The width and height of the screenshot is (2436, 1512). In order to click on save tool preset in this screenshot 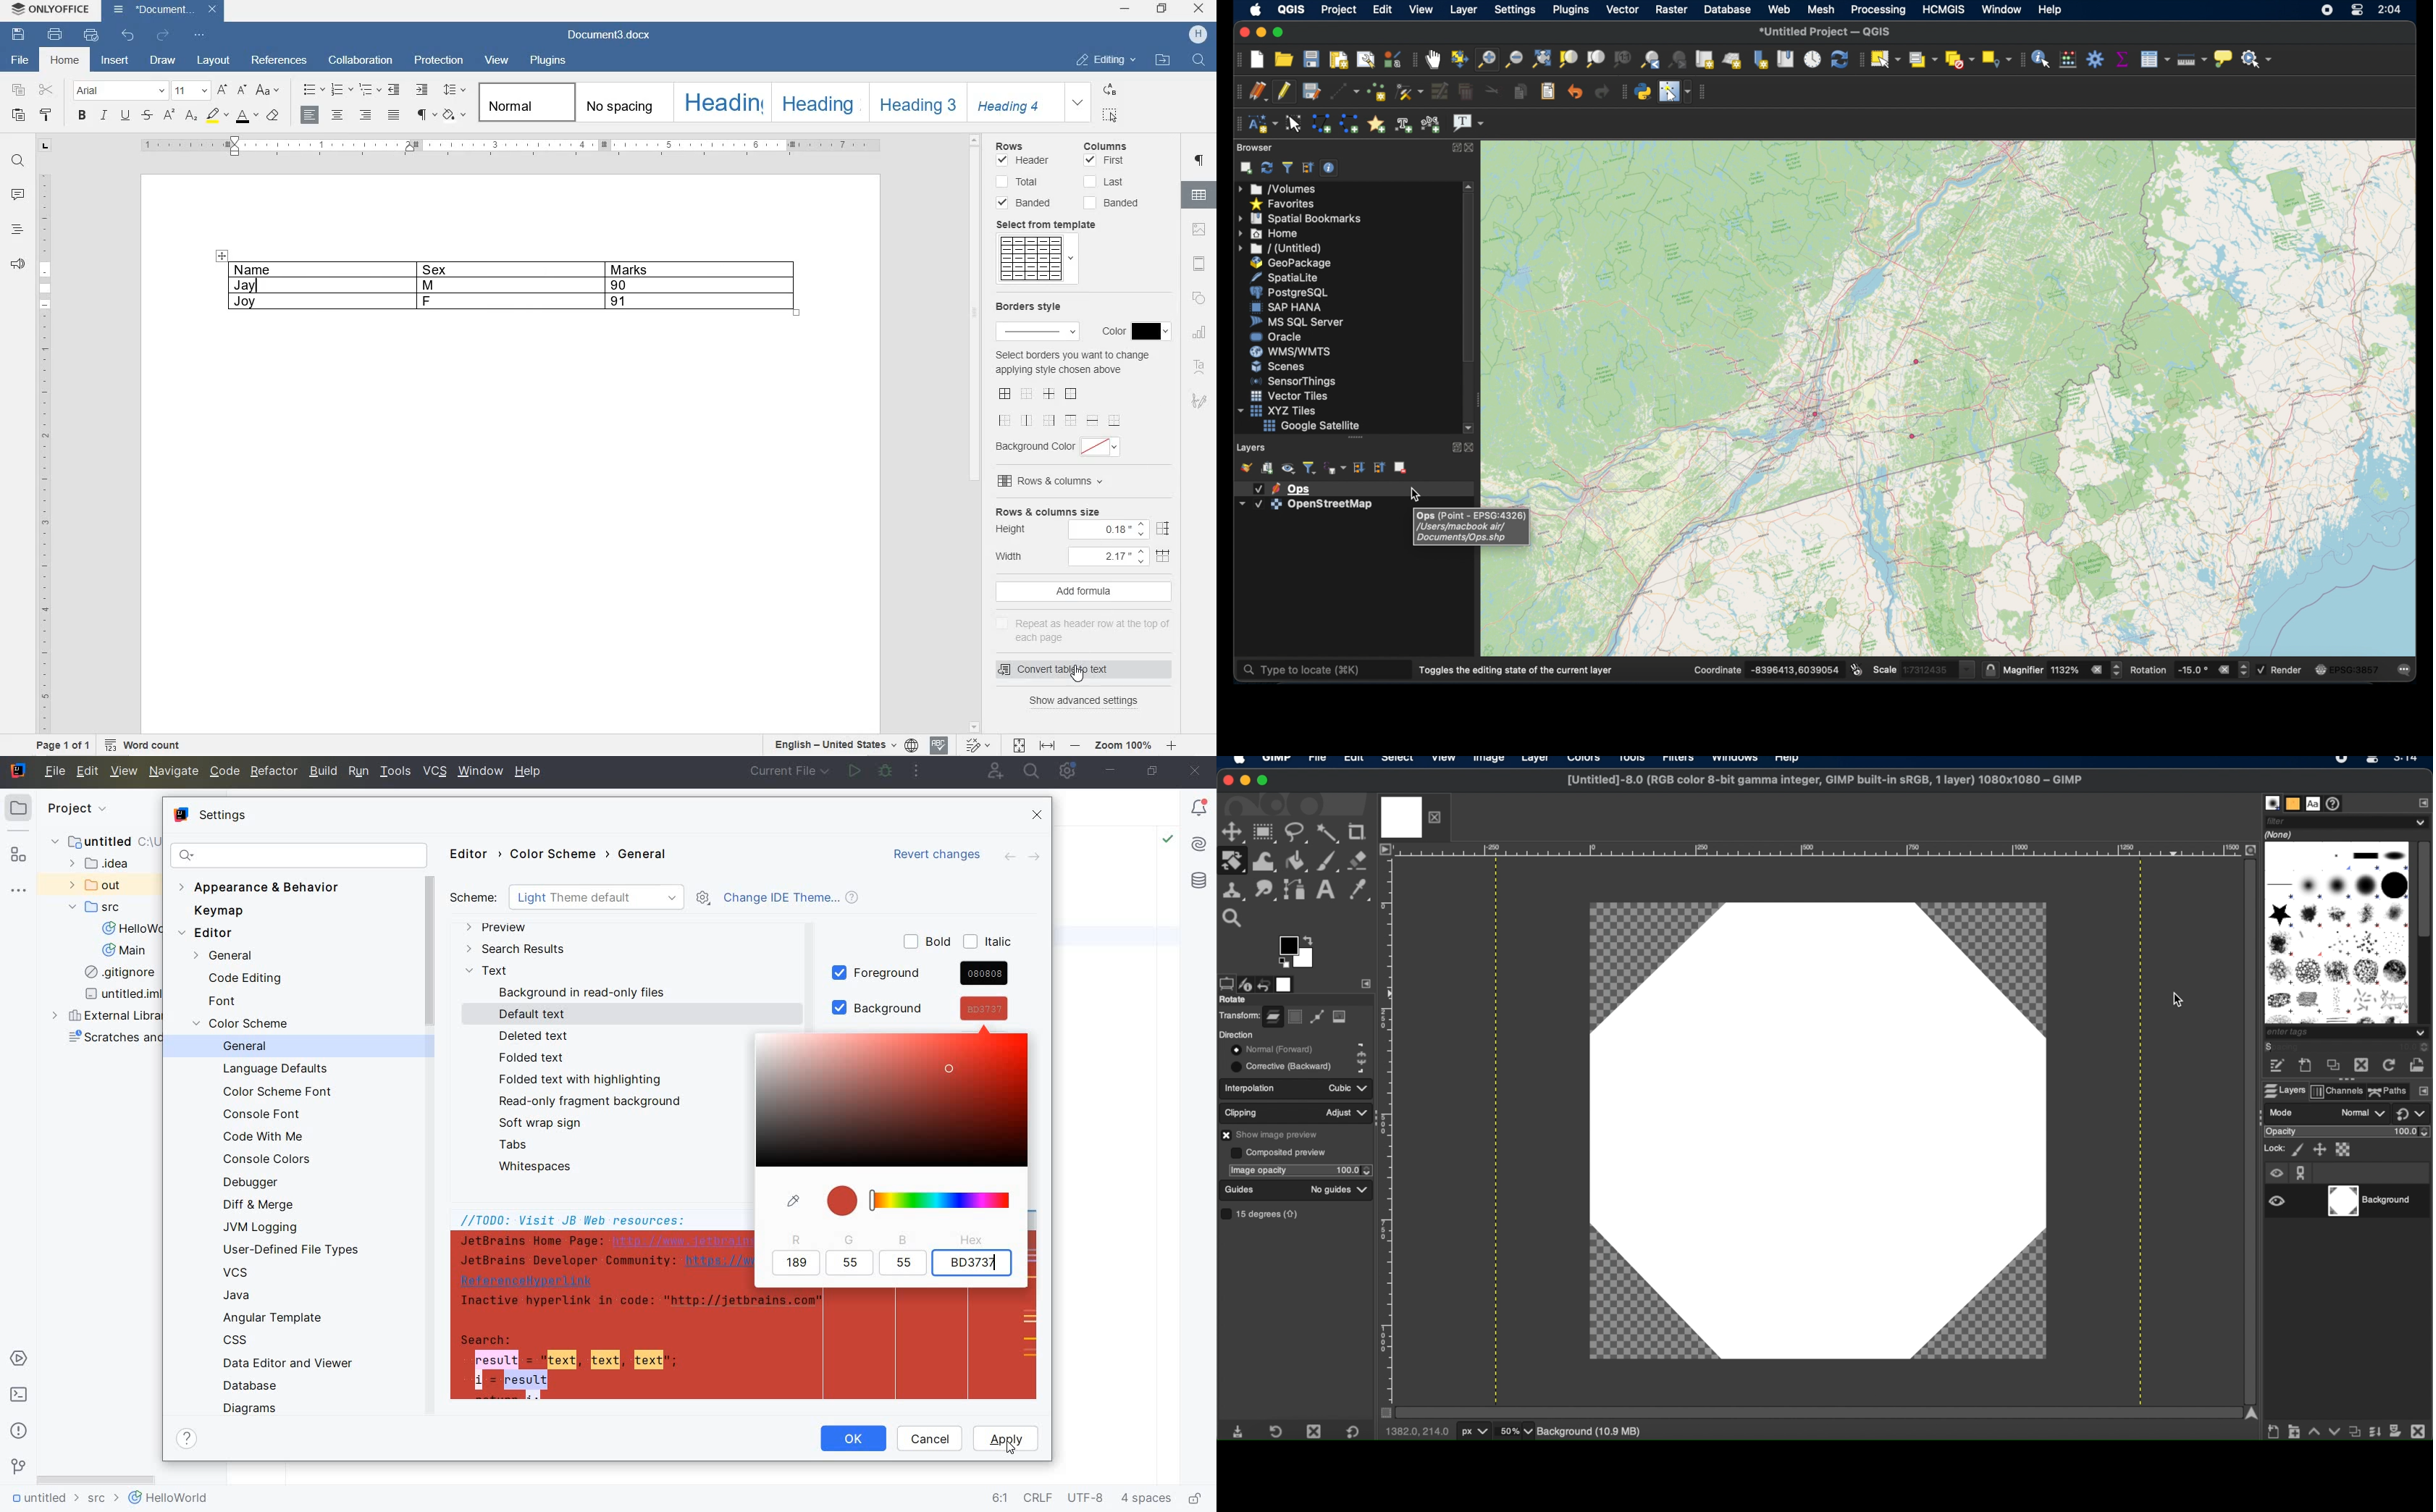, I will do `click(1240, 1430)`.